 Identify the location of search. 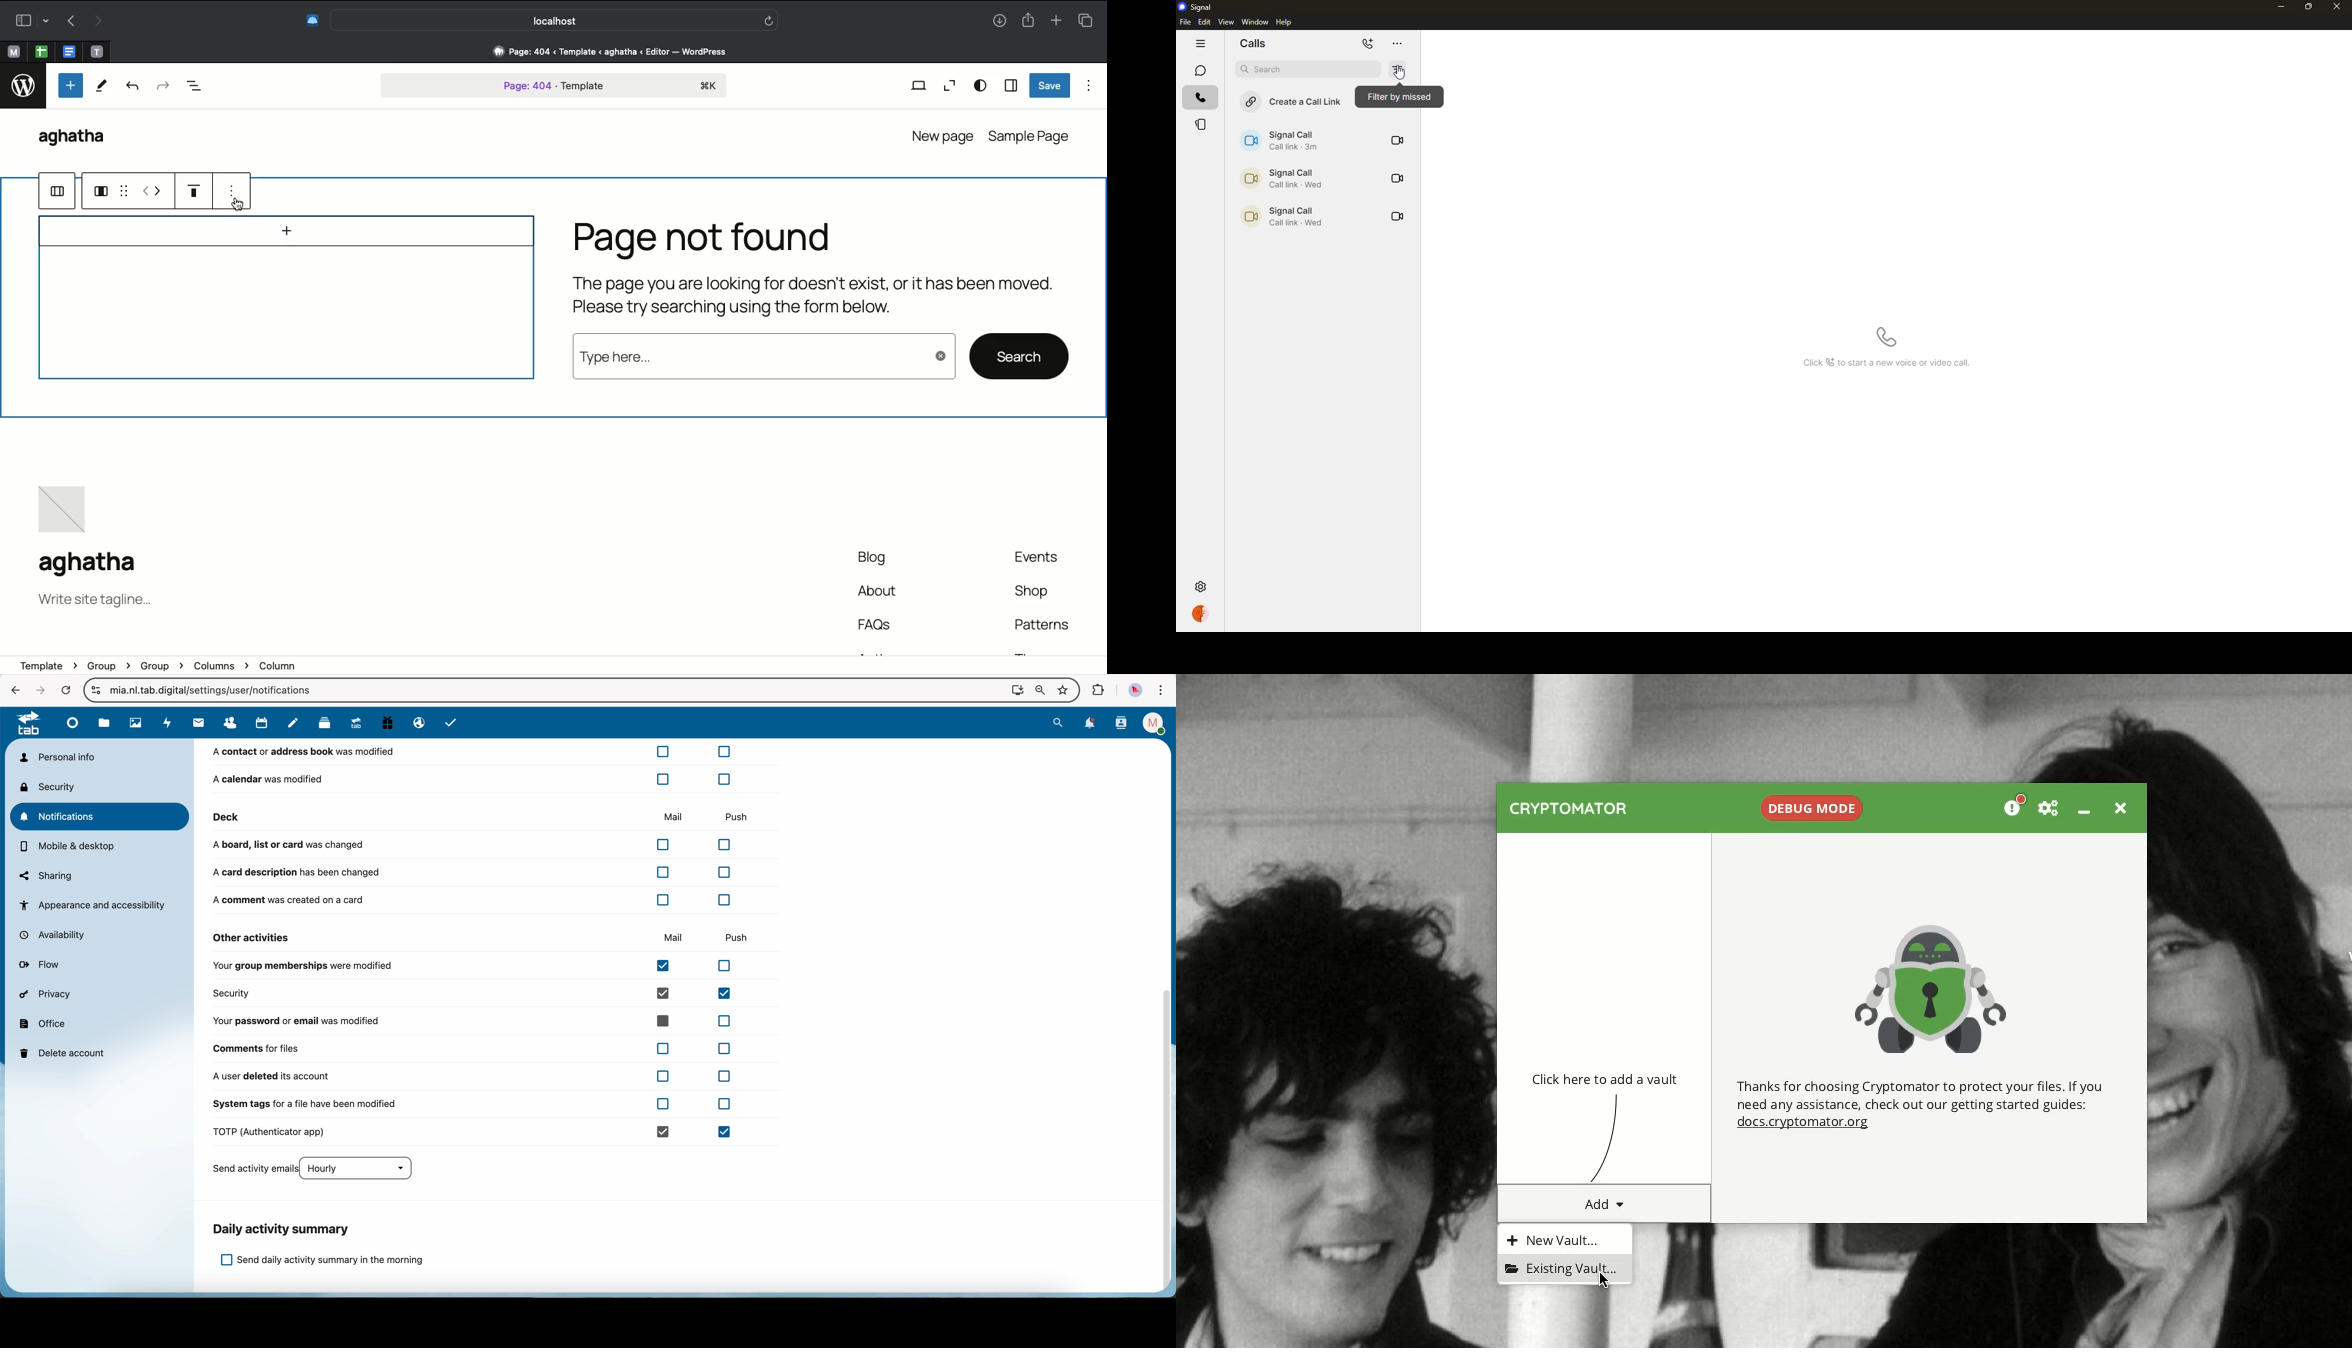
(1059, 722).